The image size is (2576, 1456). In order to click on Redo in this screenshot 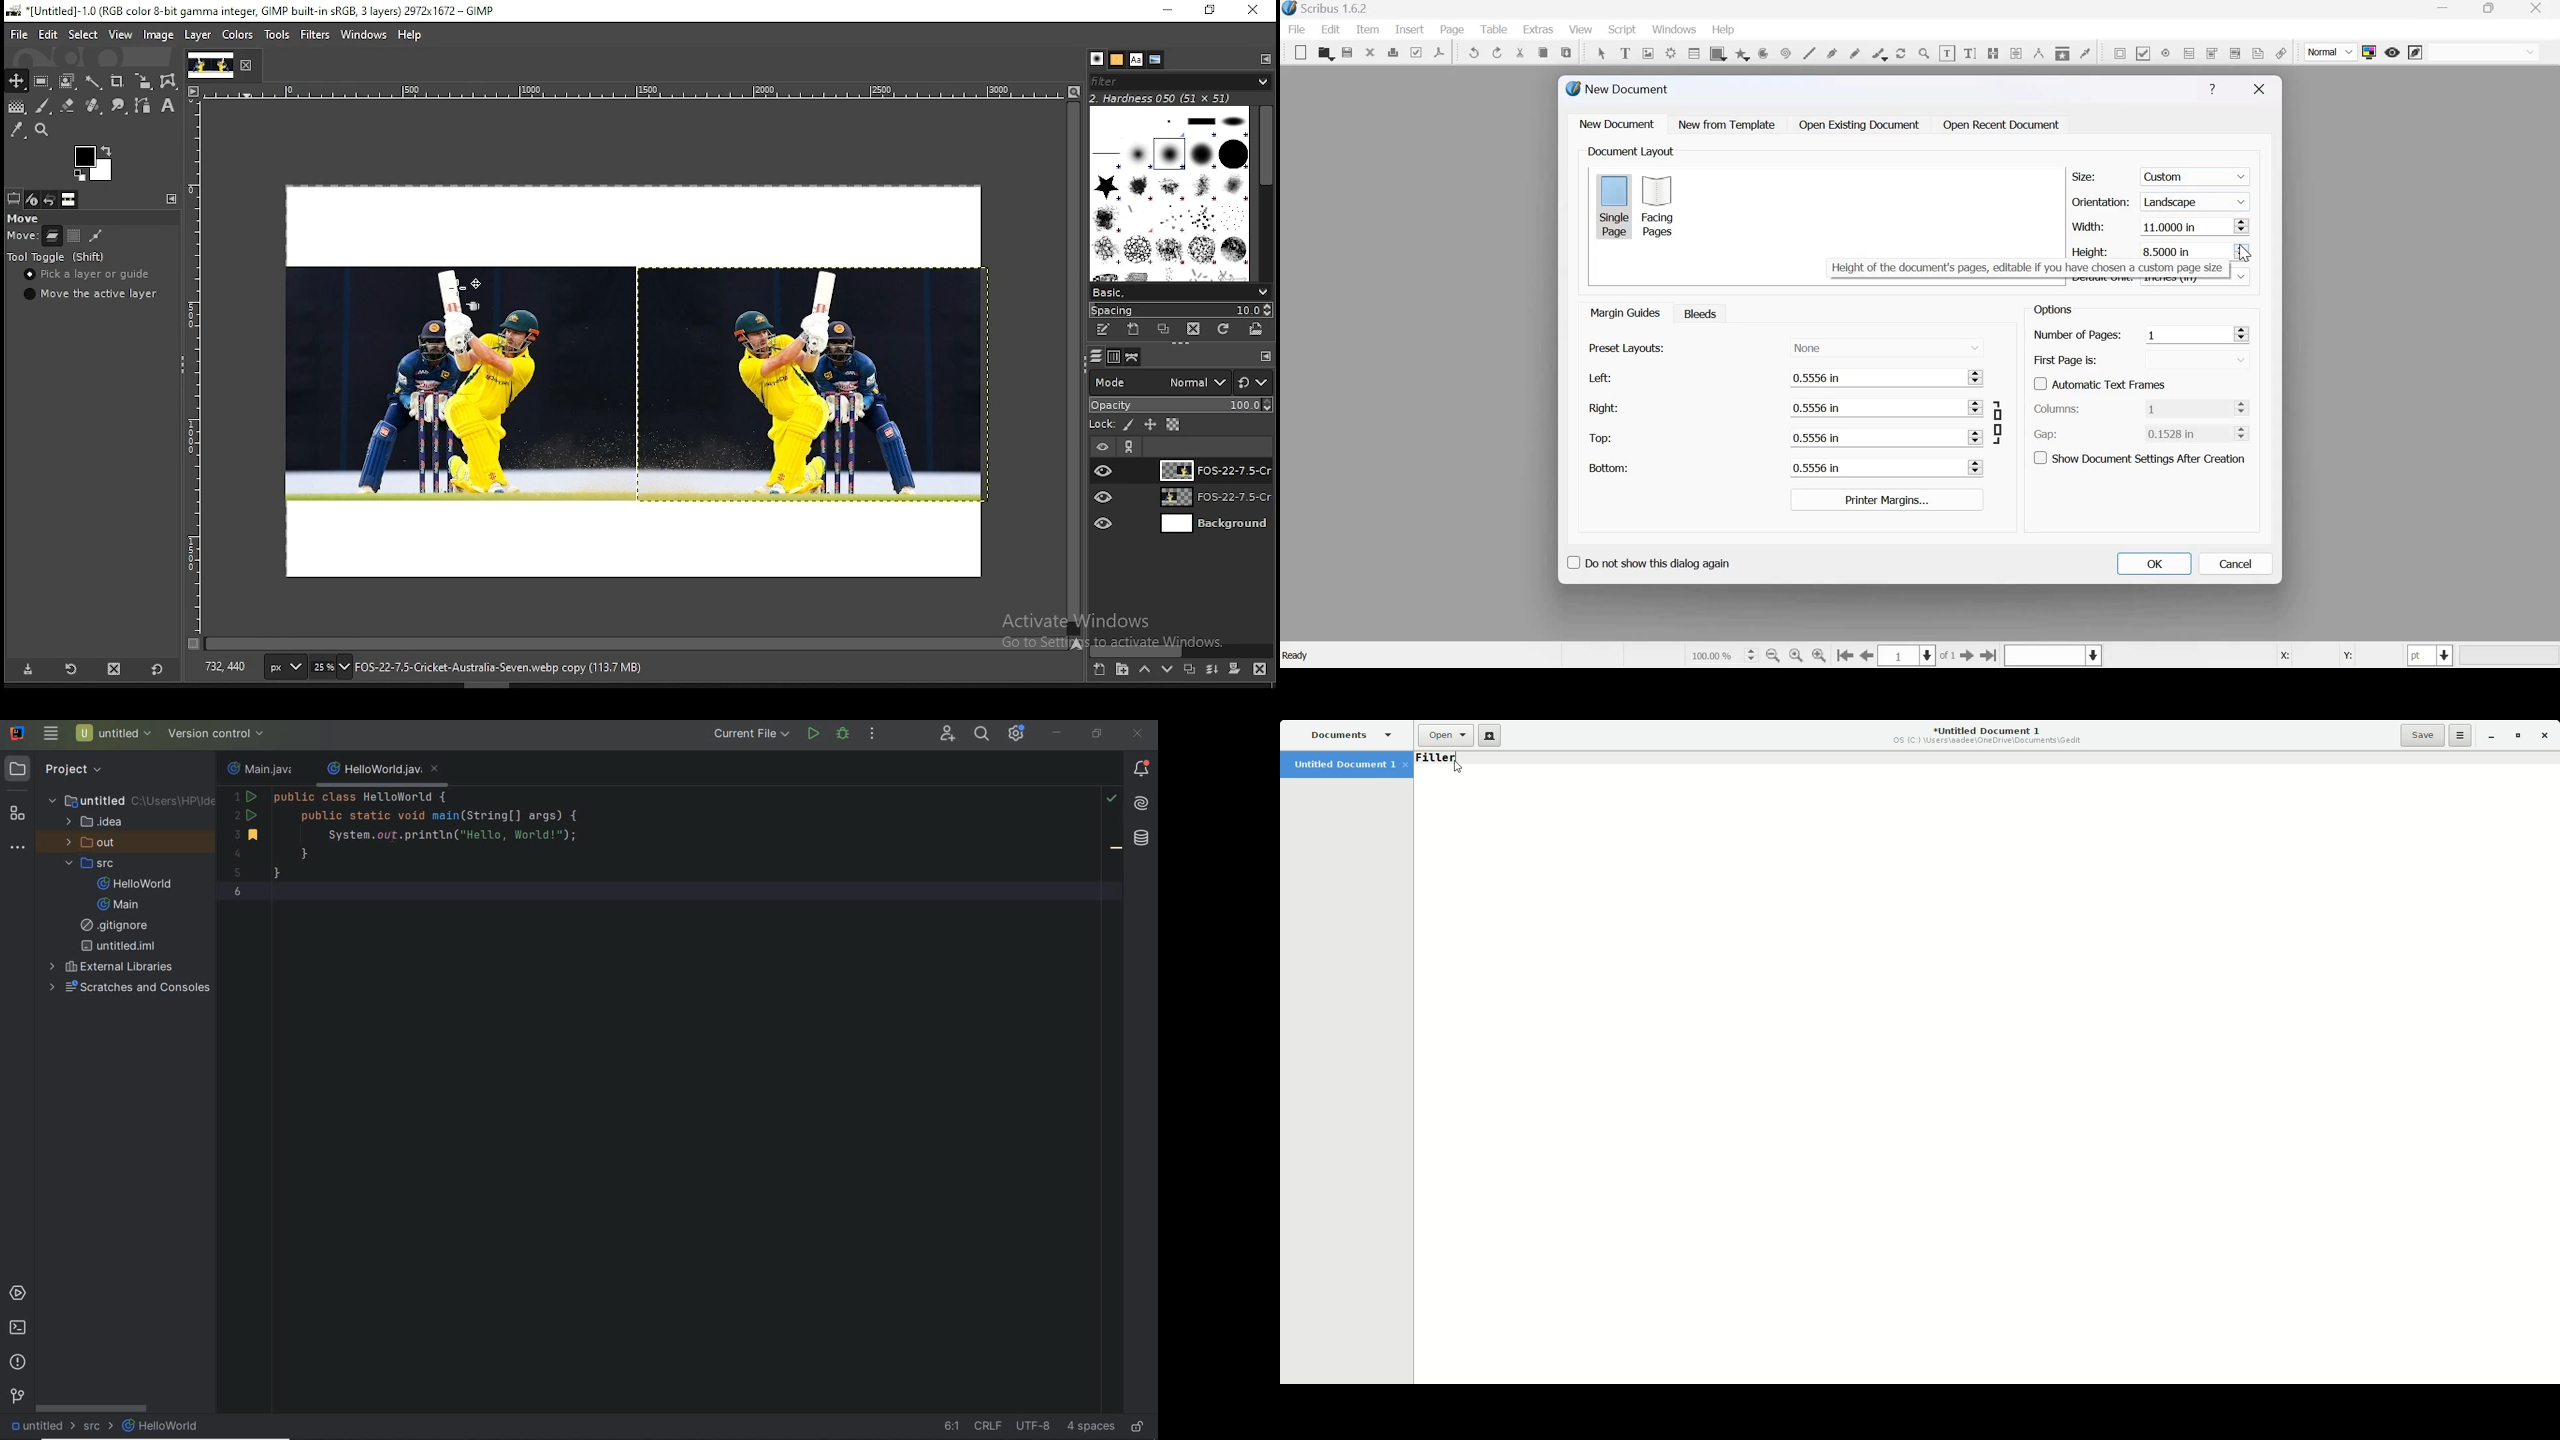, I will do `click(1498, 53)`.